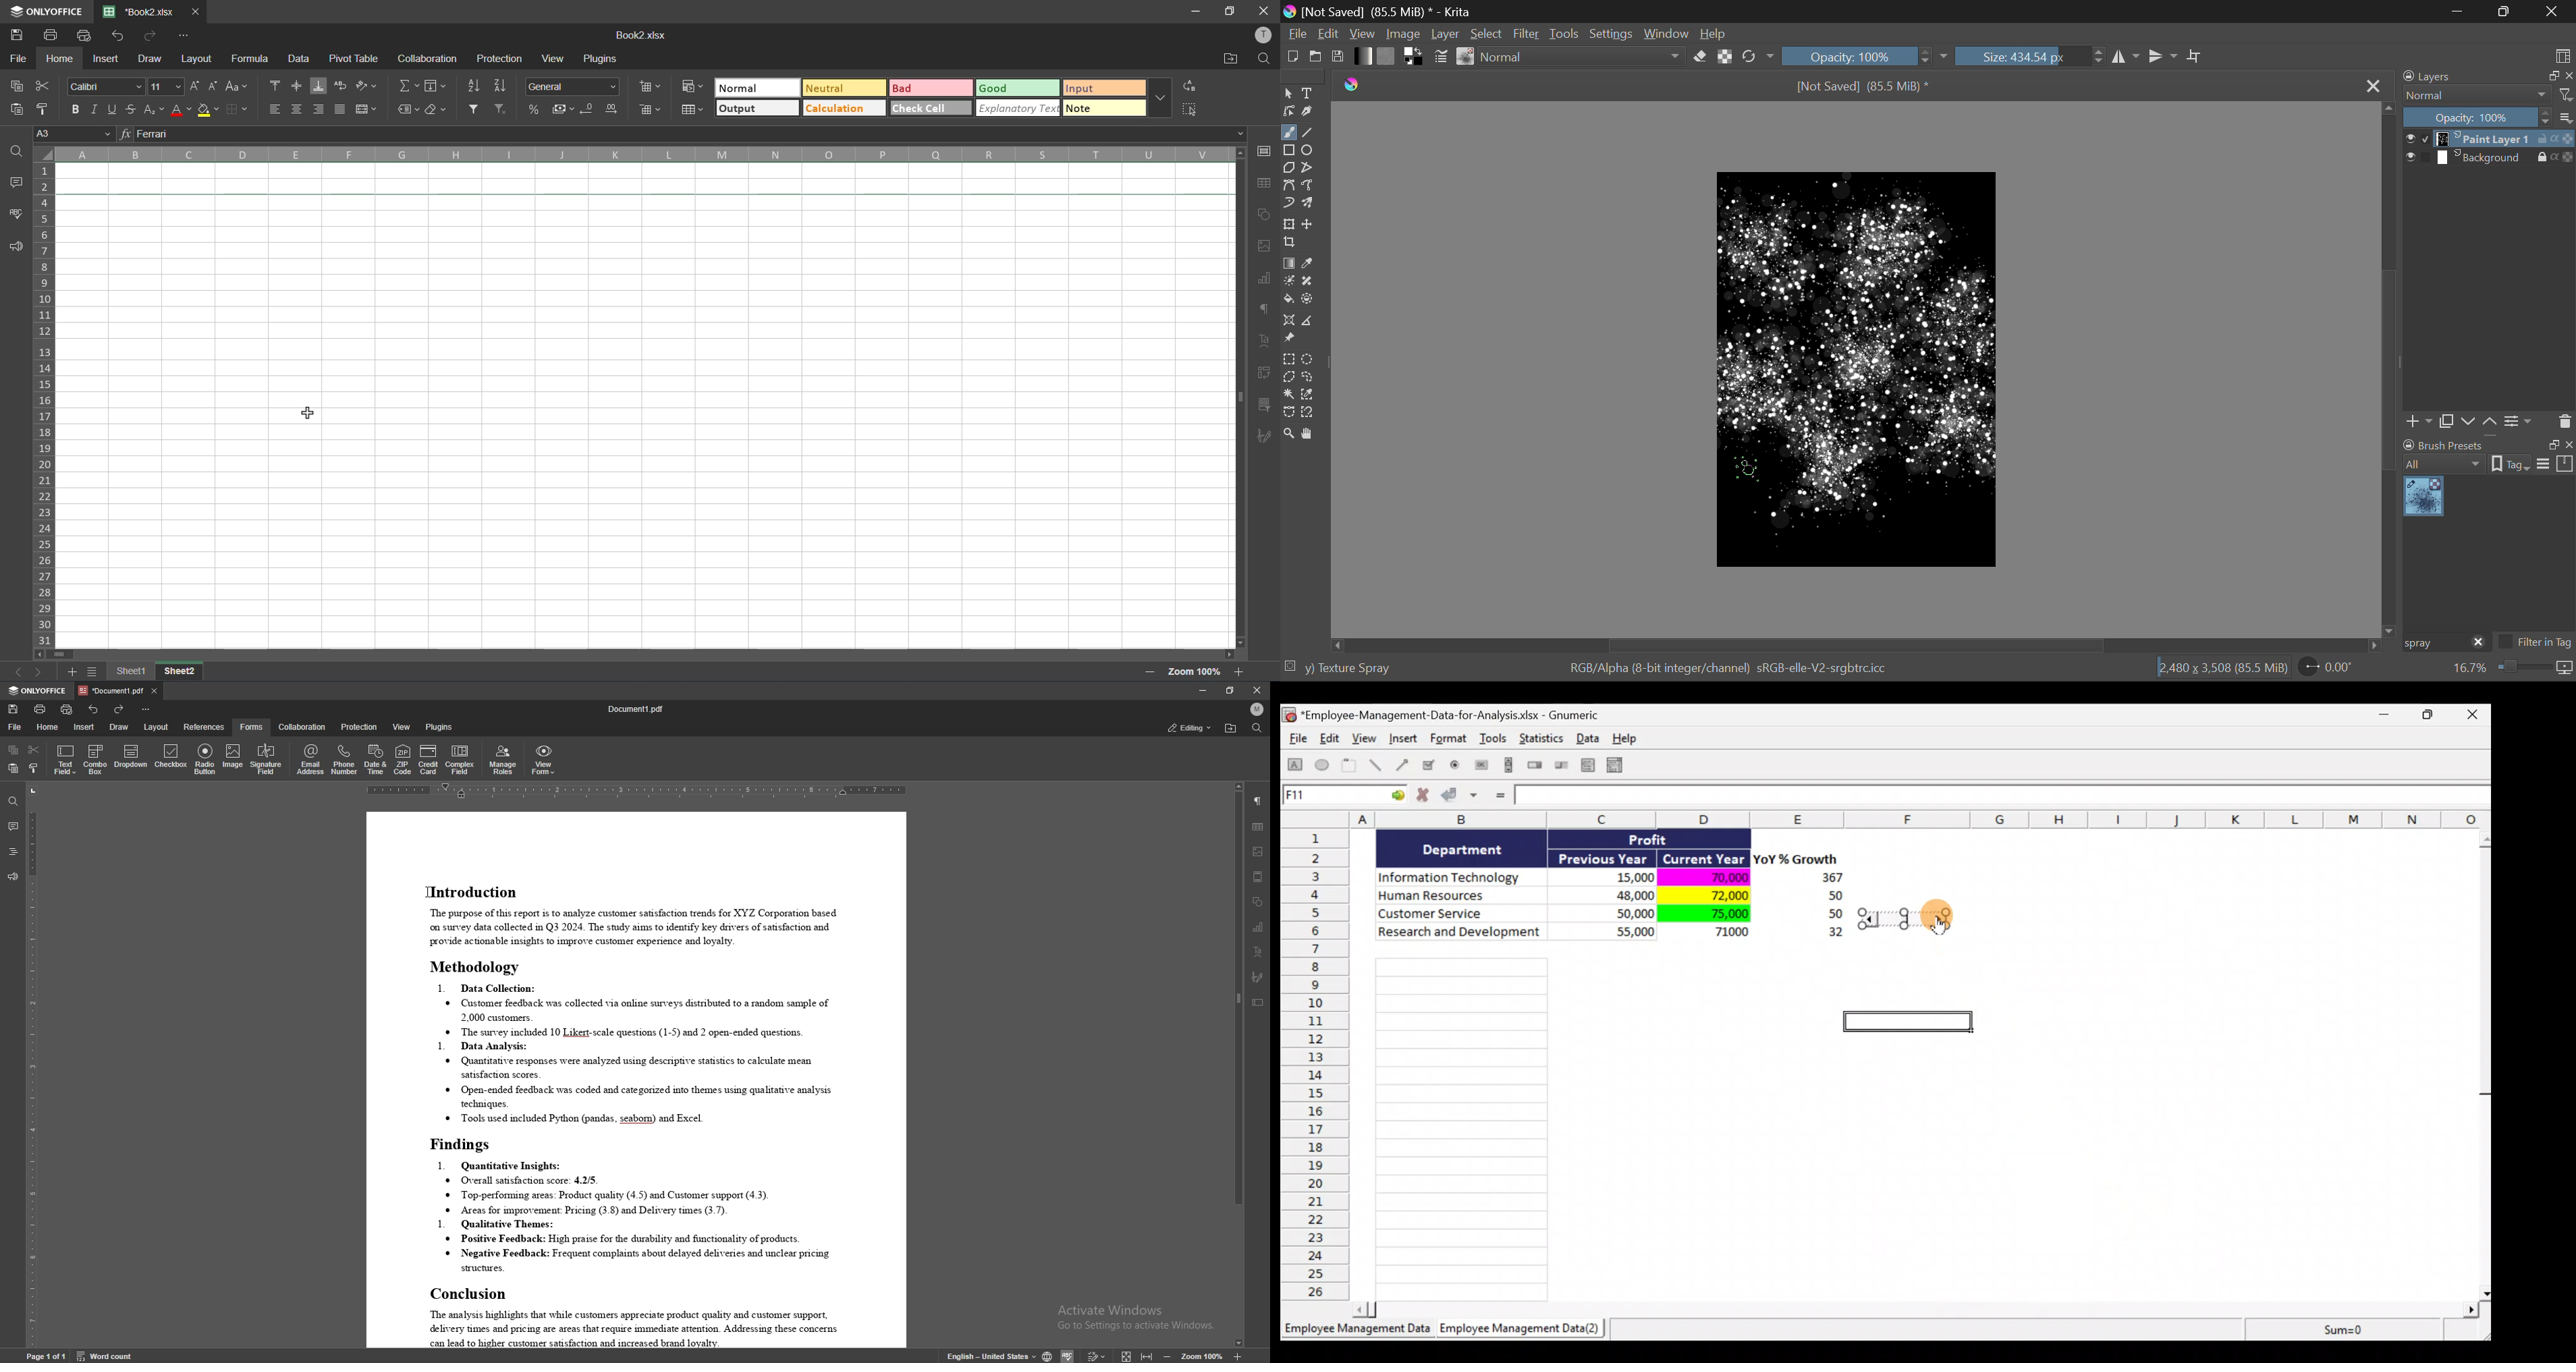  Describe the element at coordinates (757, 107) in the screenshot. I see `output` at that location.